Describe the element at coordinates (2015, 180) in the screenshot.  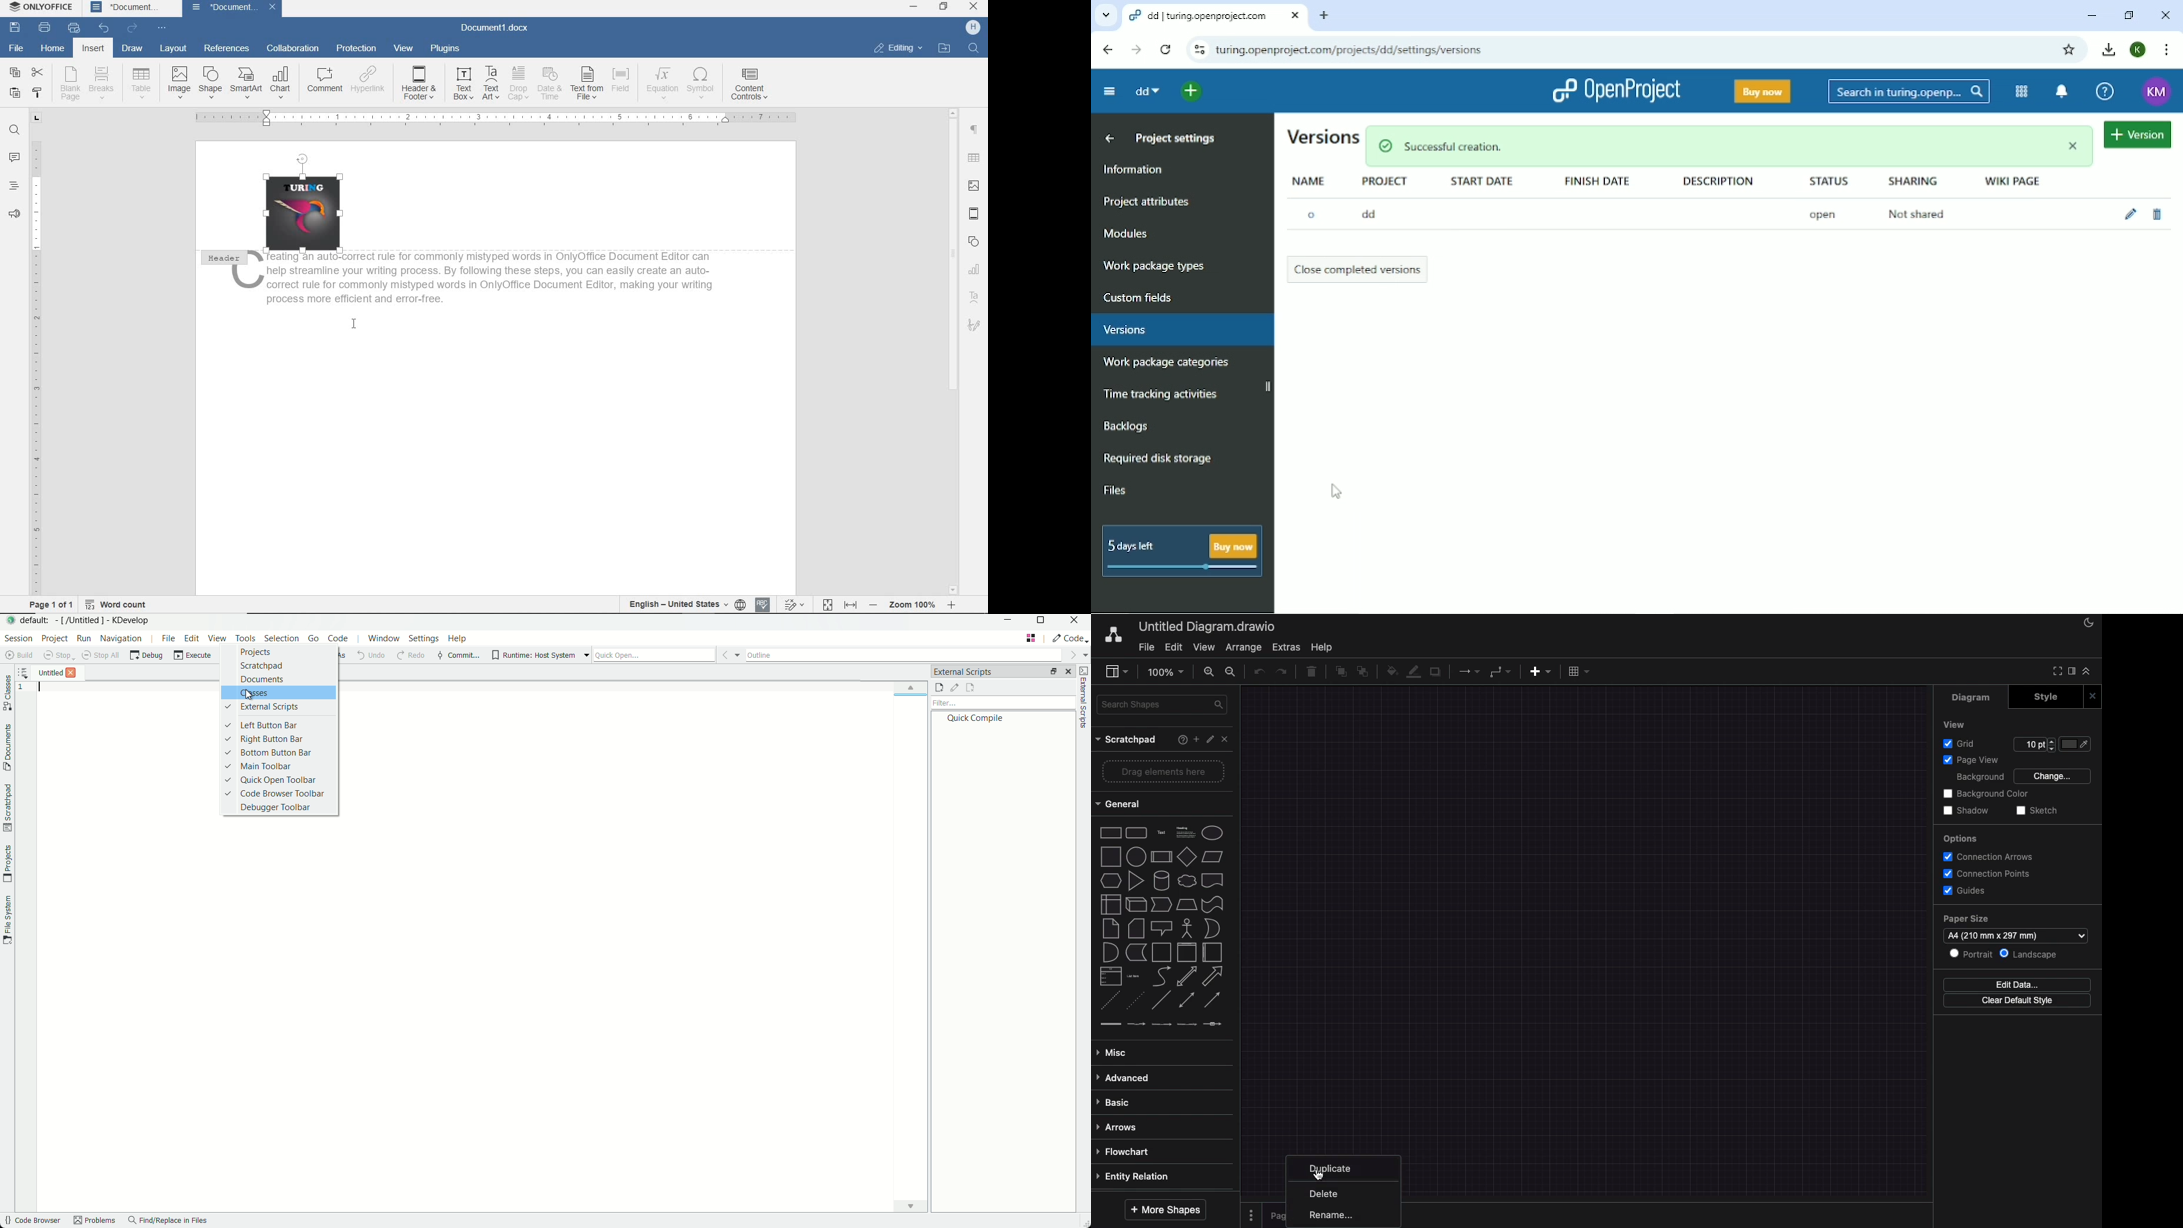
I see `Wiki page` at that location.